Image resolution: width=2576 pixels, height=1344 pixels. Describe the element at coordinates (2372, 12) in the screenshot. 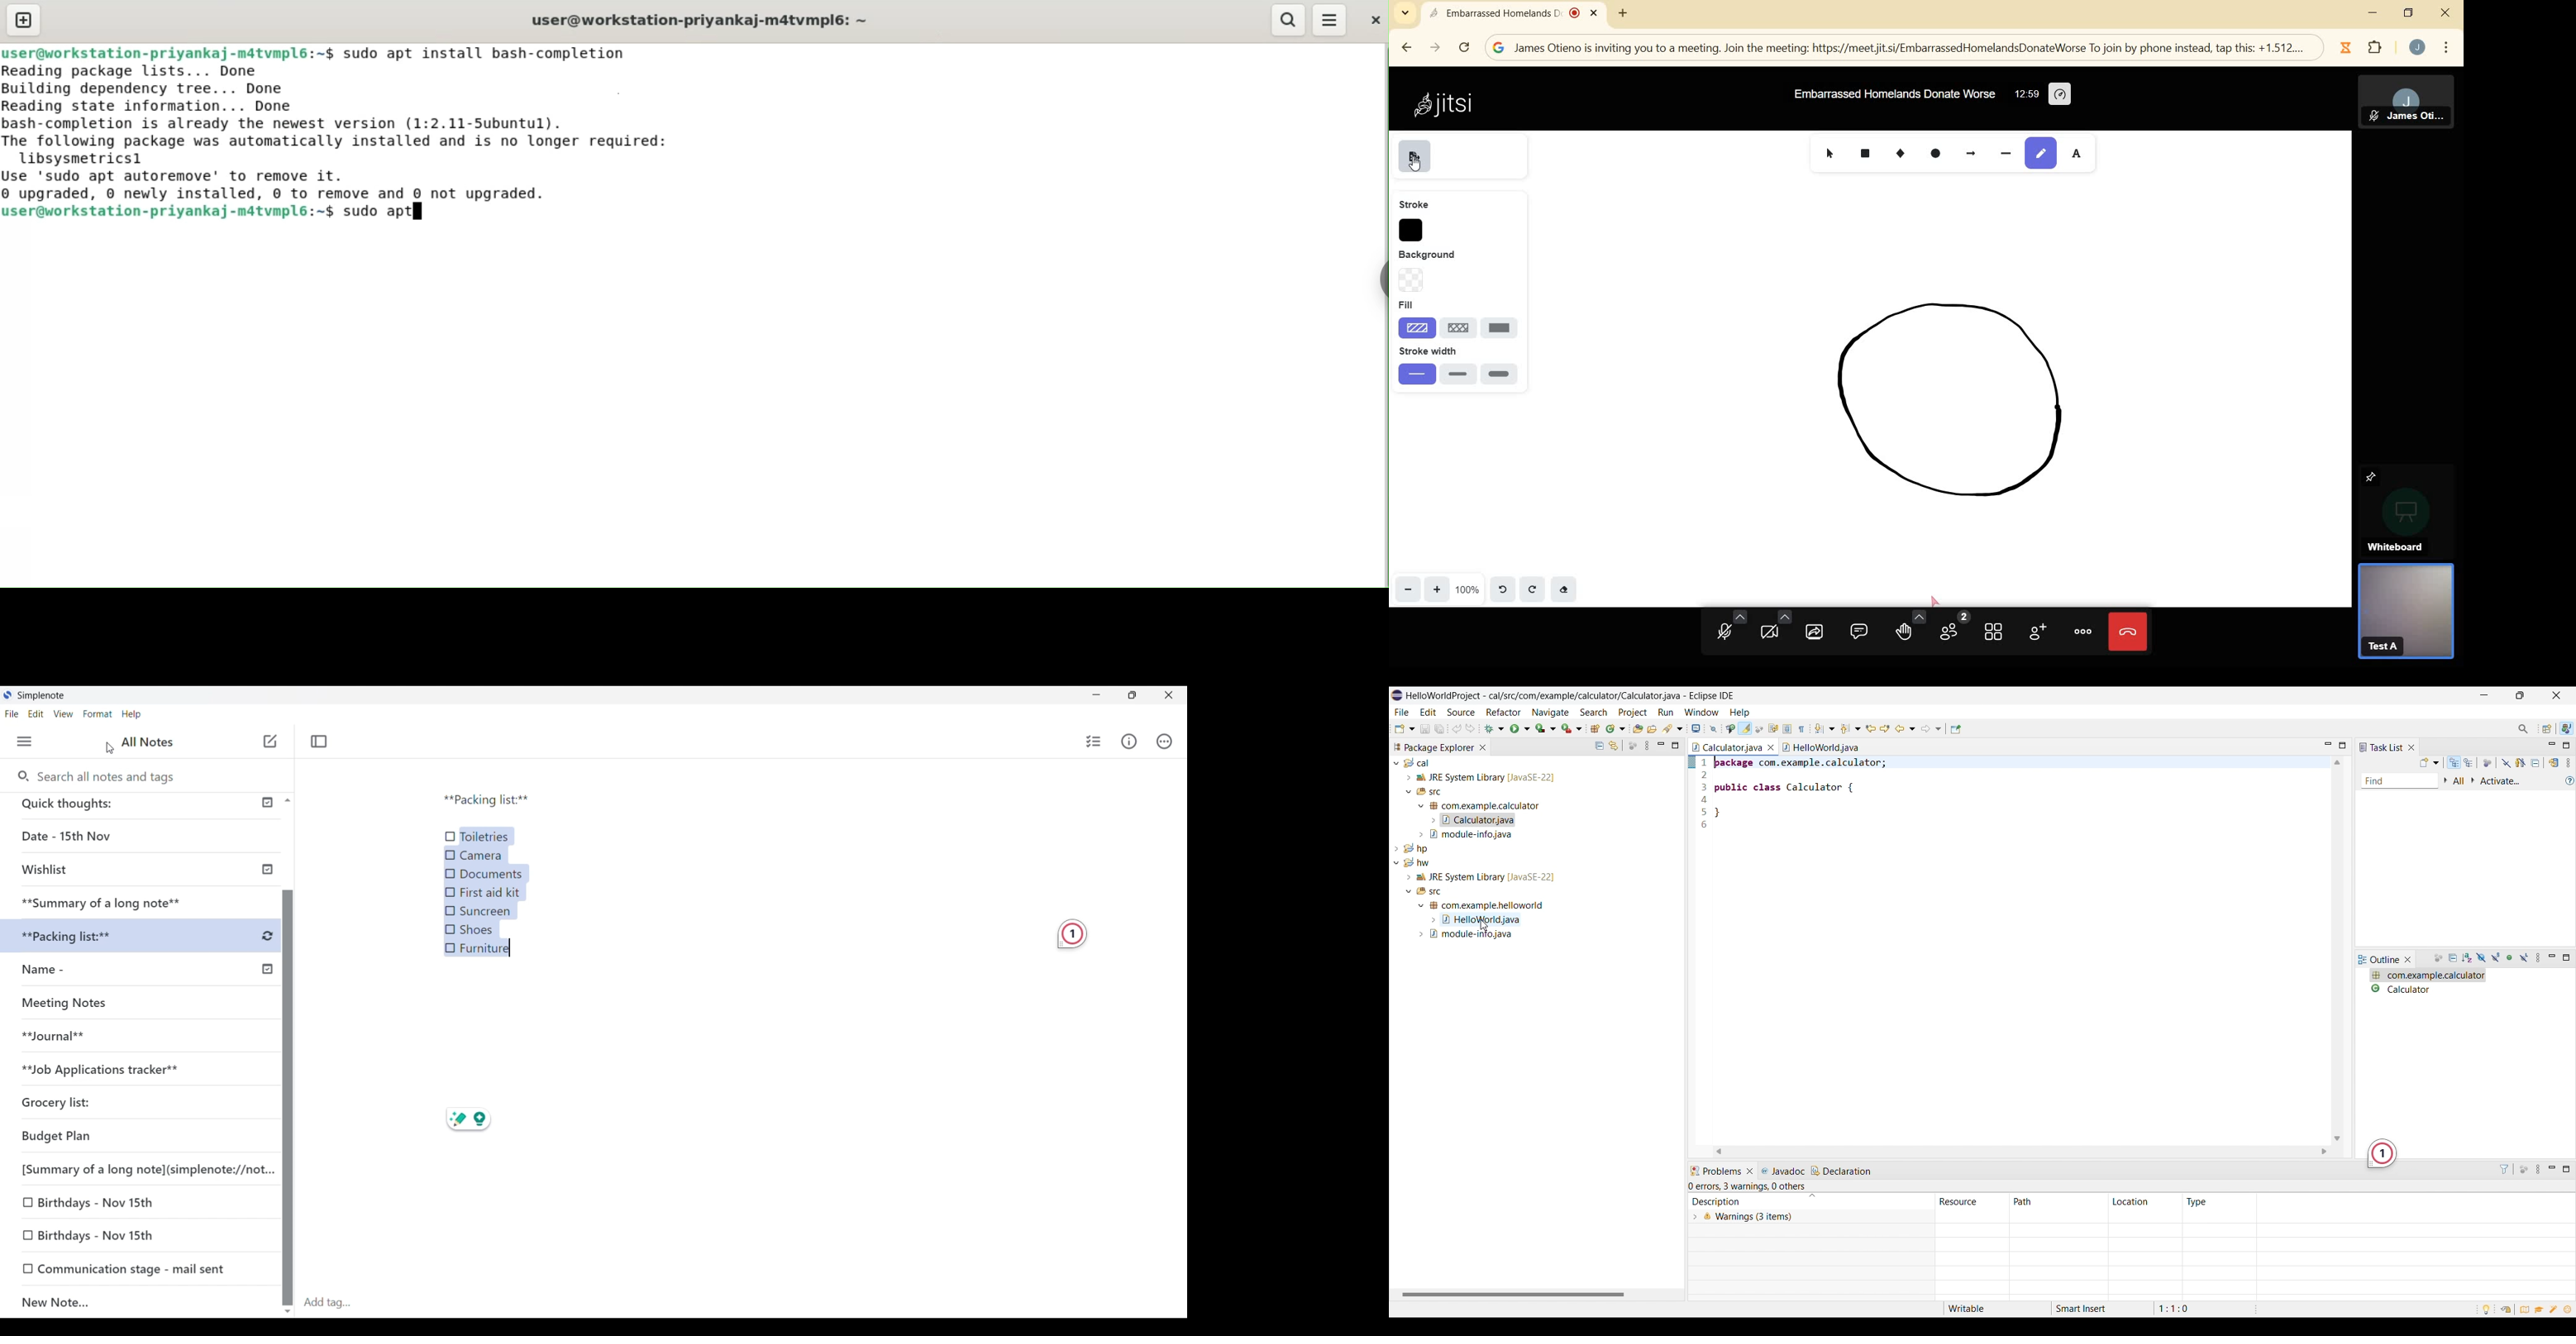

I see `minimize` at that location.